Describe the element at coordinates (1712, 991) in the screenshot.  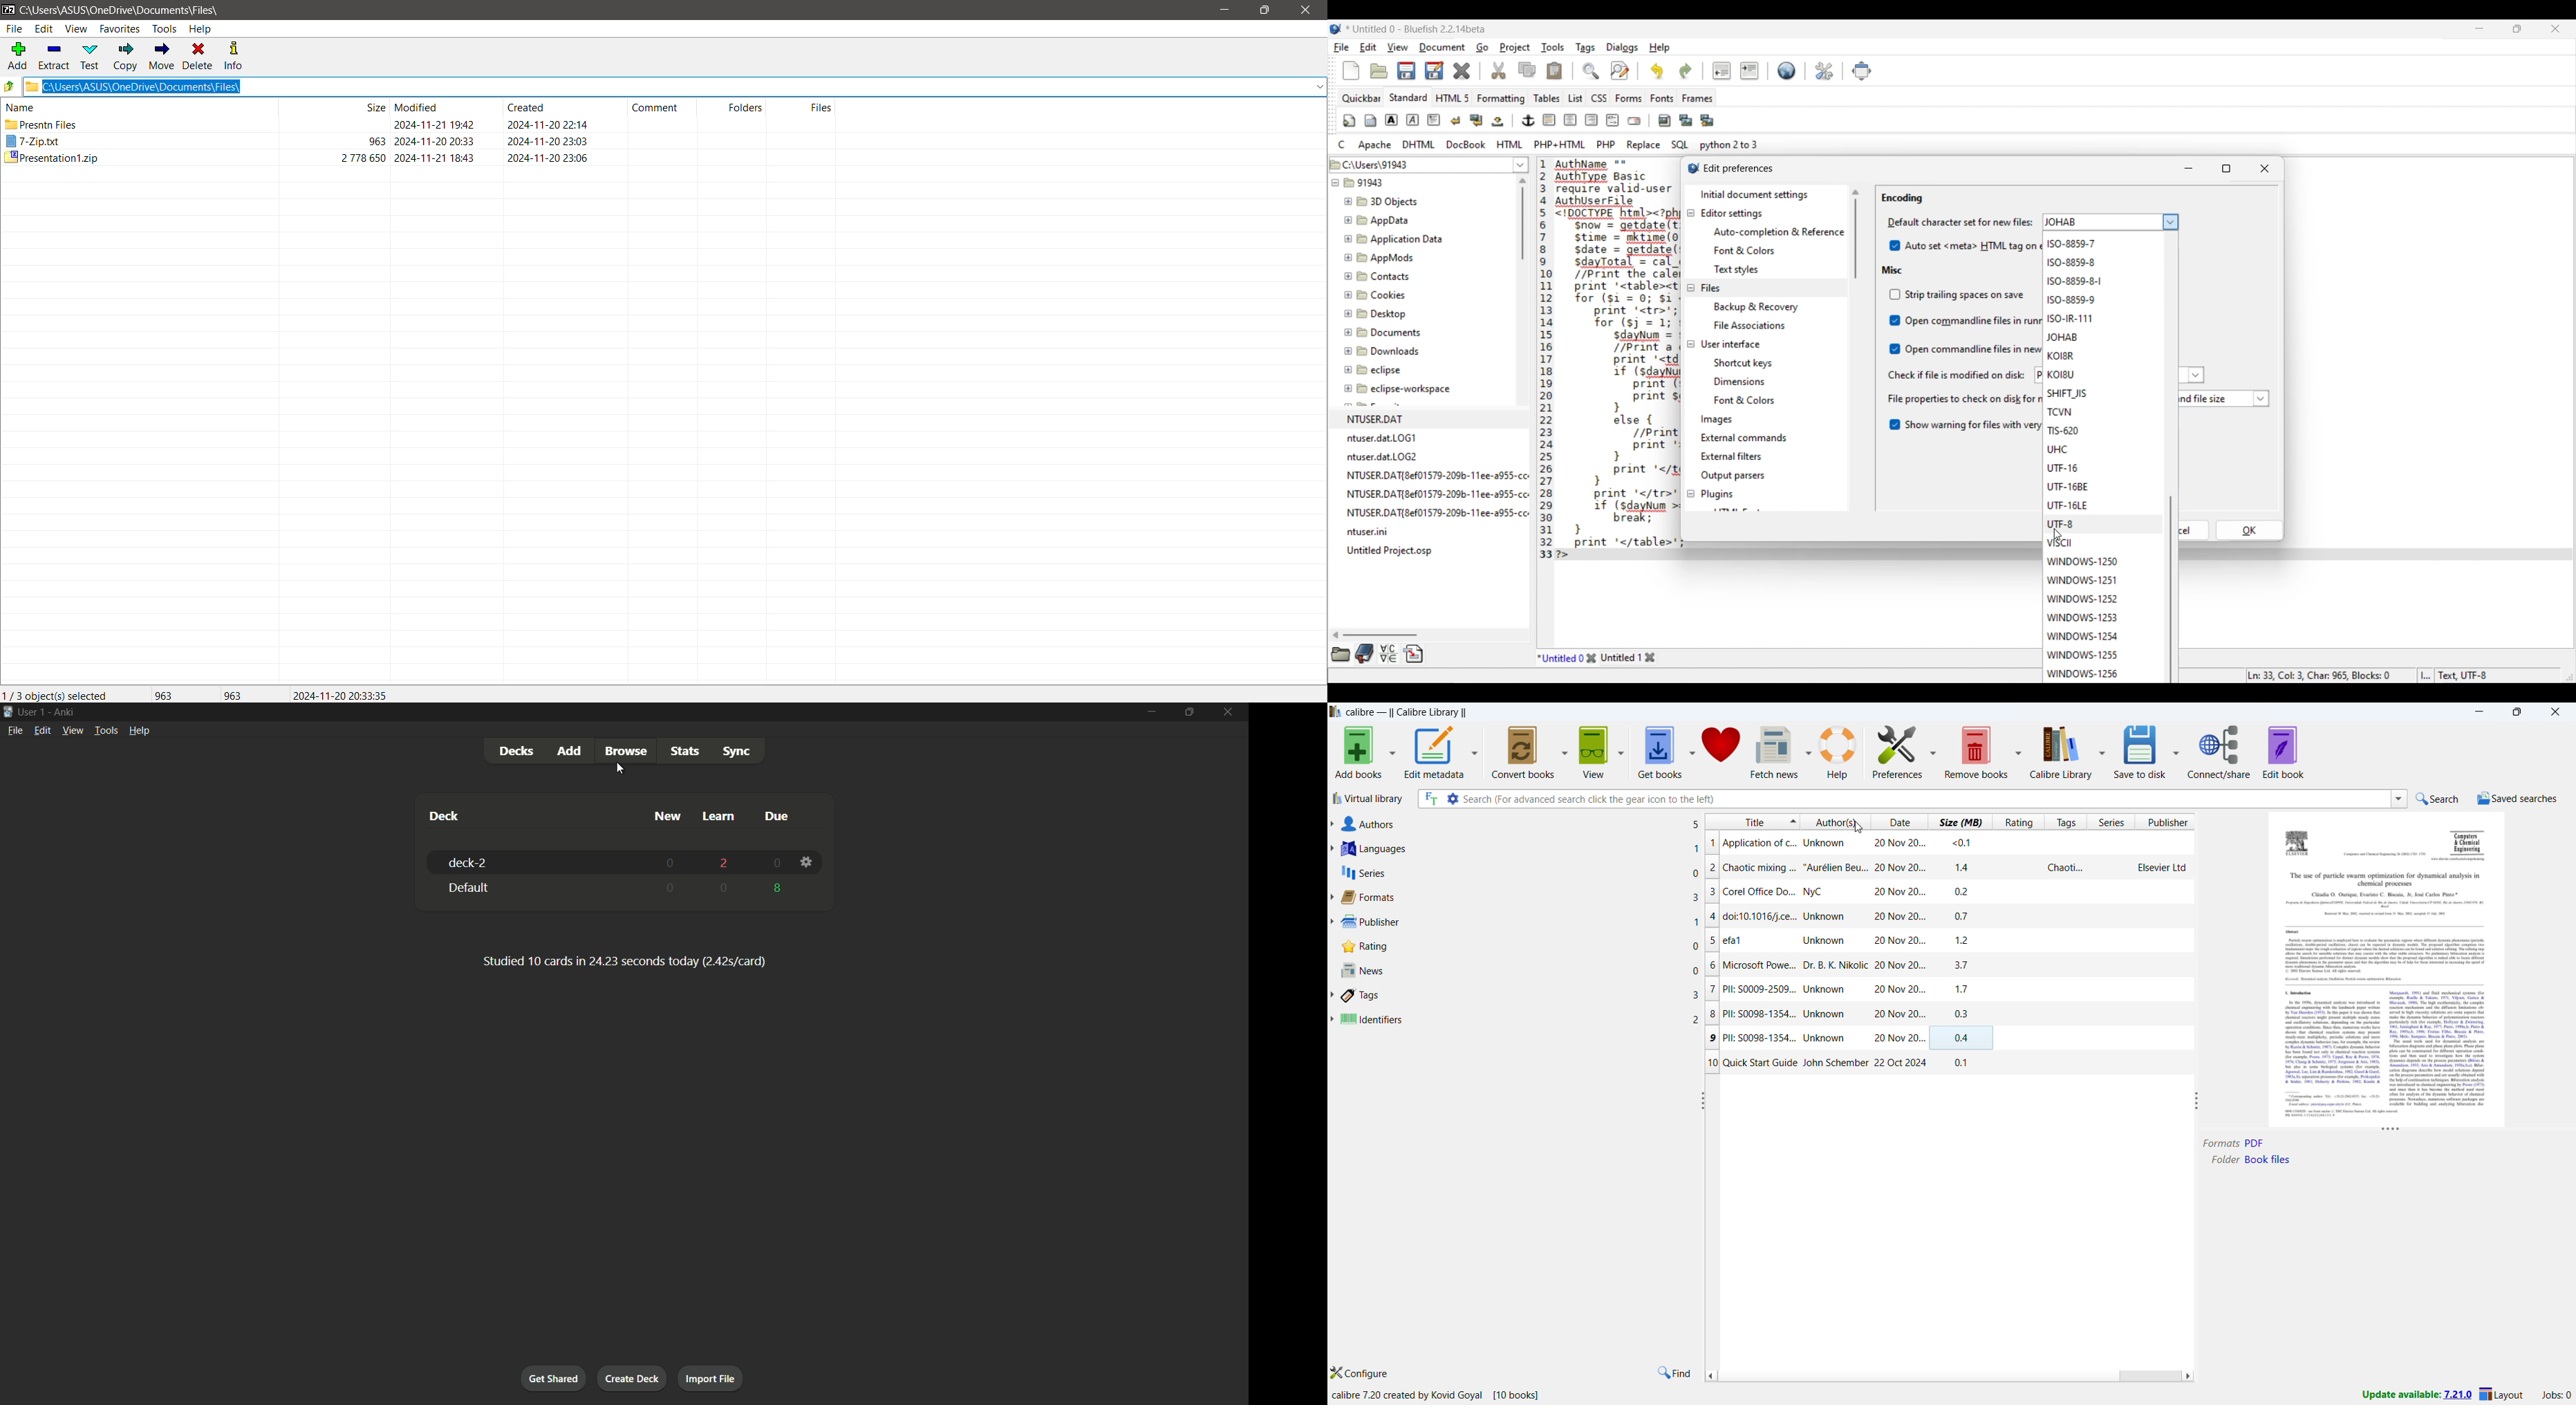
I see `7` at that location.